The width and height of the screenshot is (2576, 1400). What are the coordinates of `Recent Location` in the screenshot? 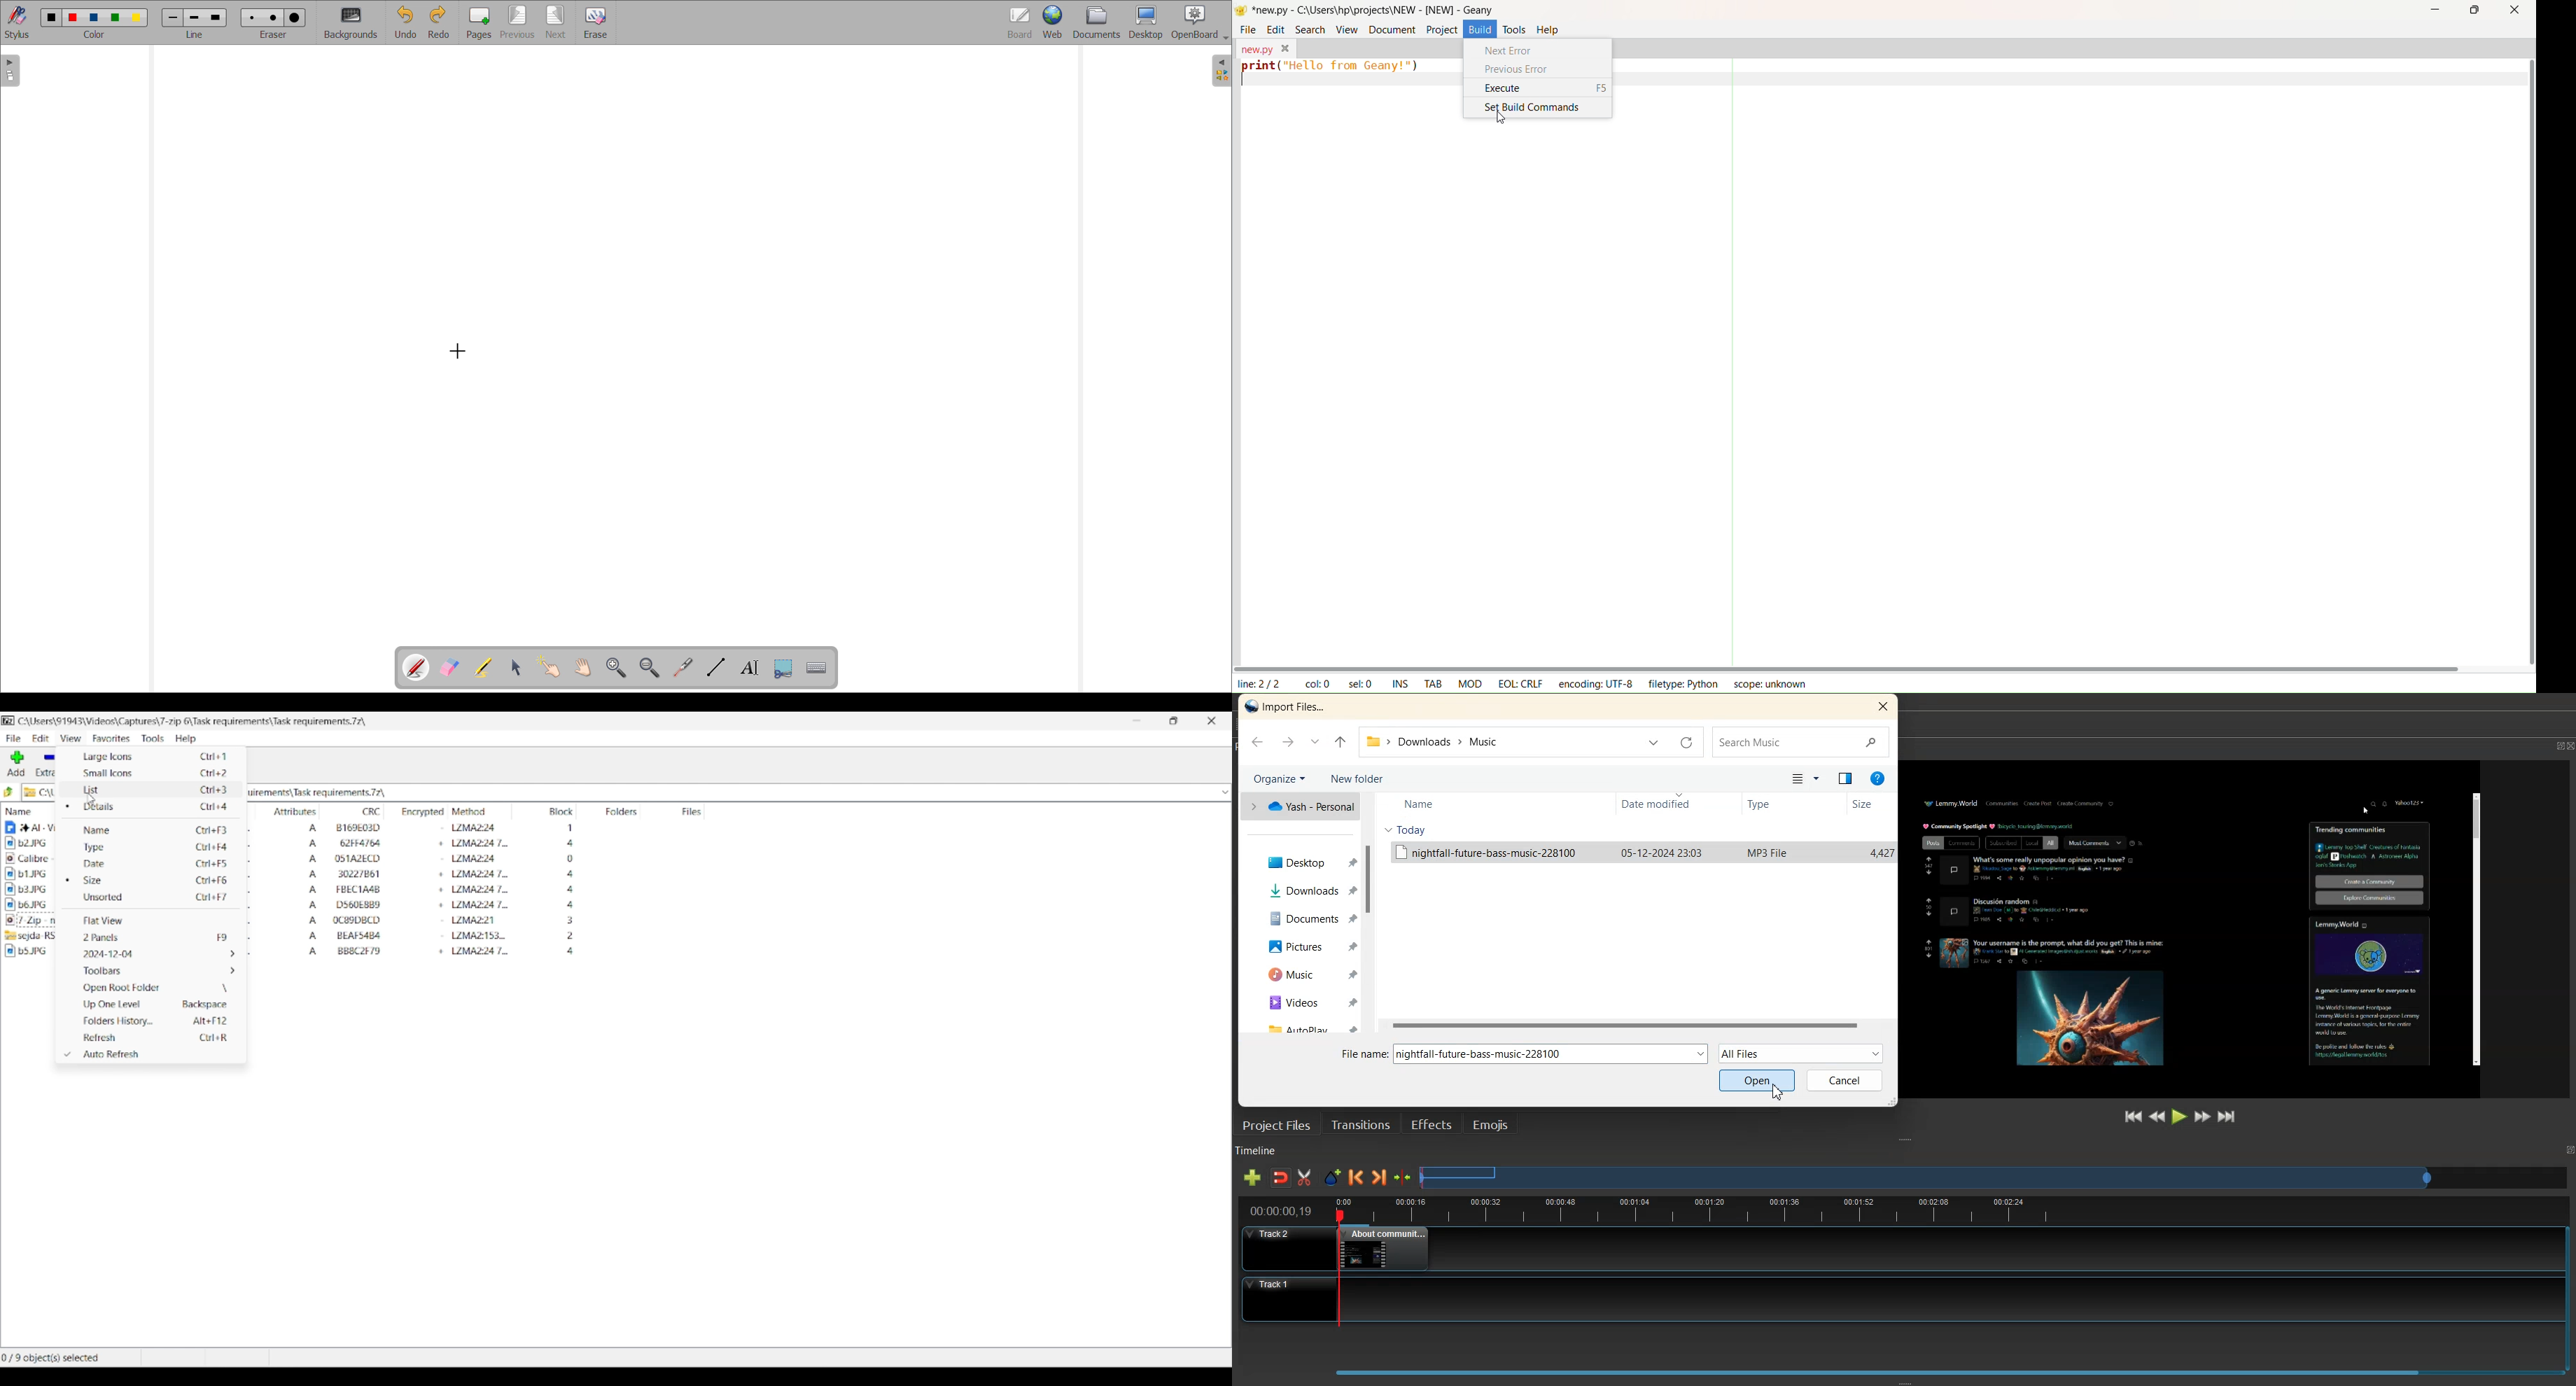 It's located at (1315, 742).